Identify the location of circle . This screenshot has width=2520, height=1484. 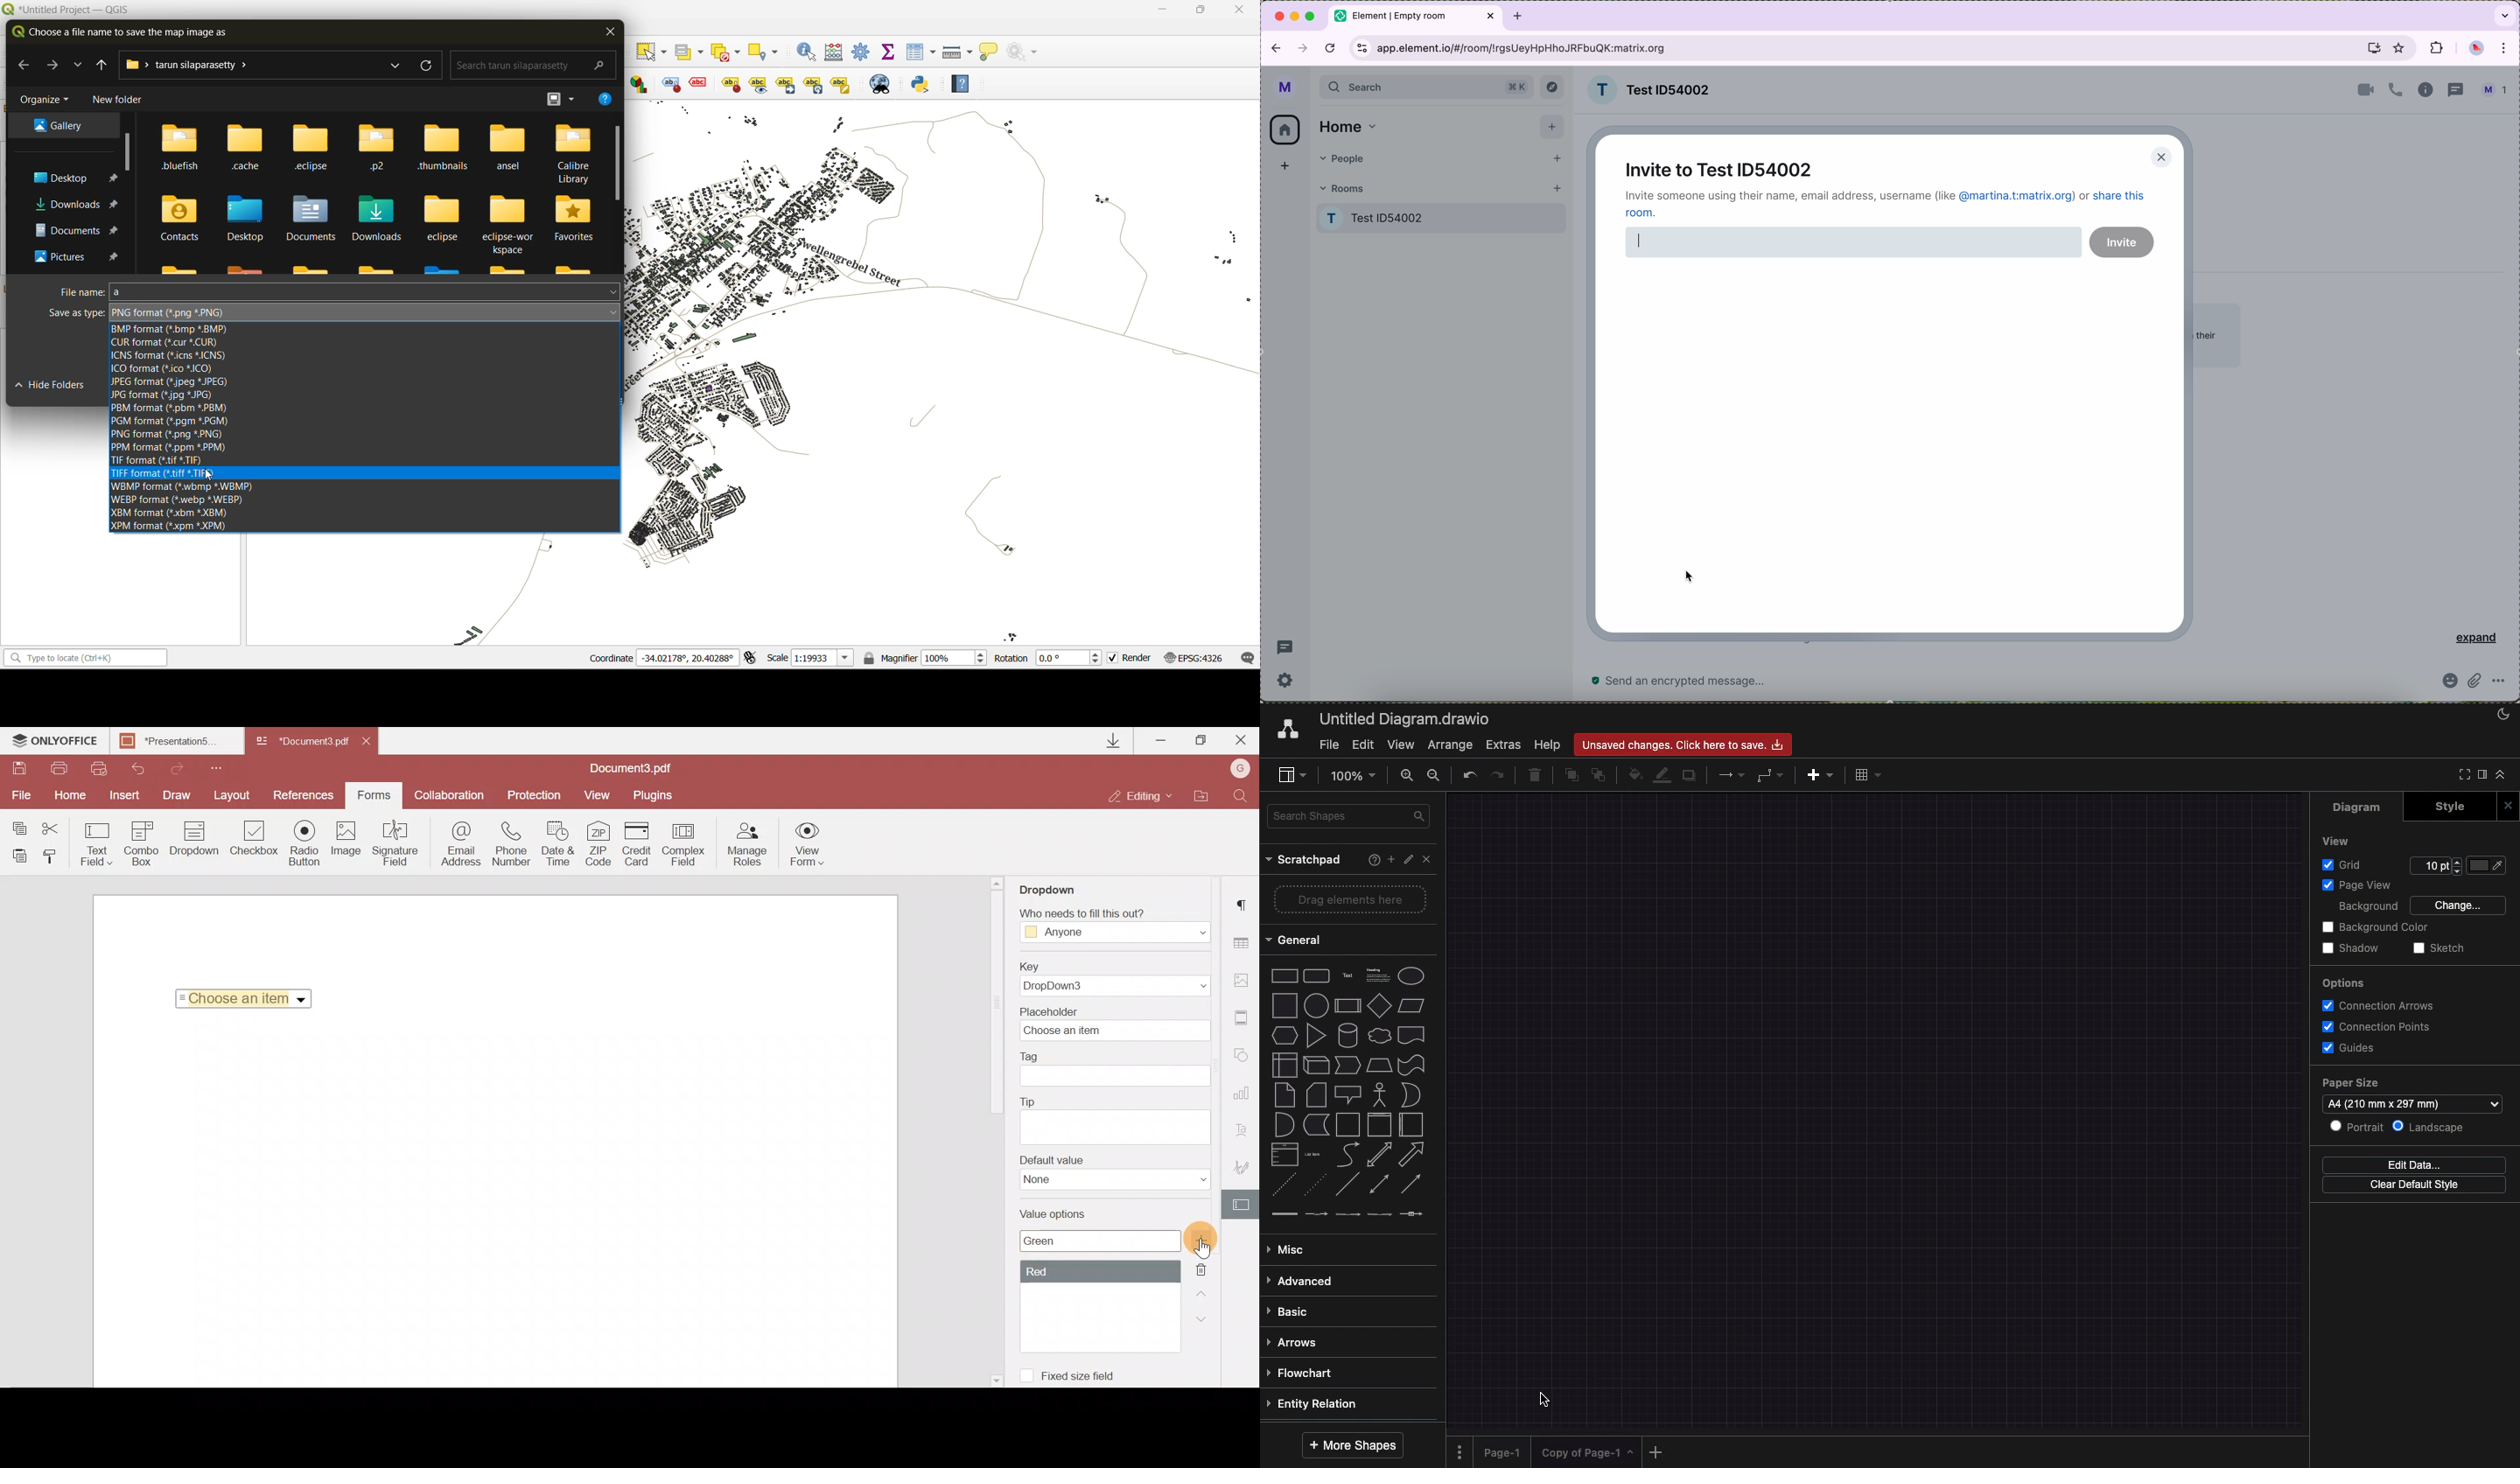
(1318, 1006).